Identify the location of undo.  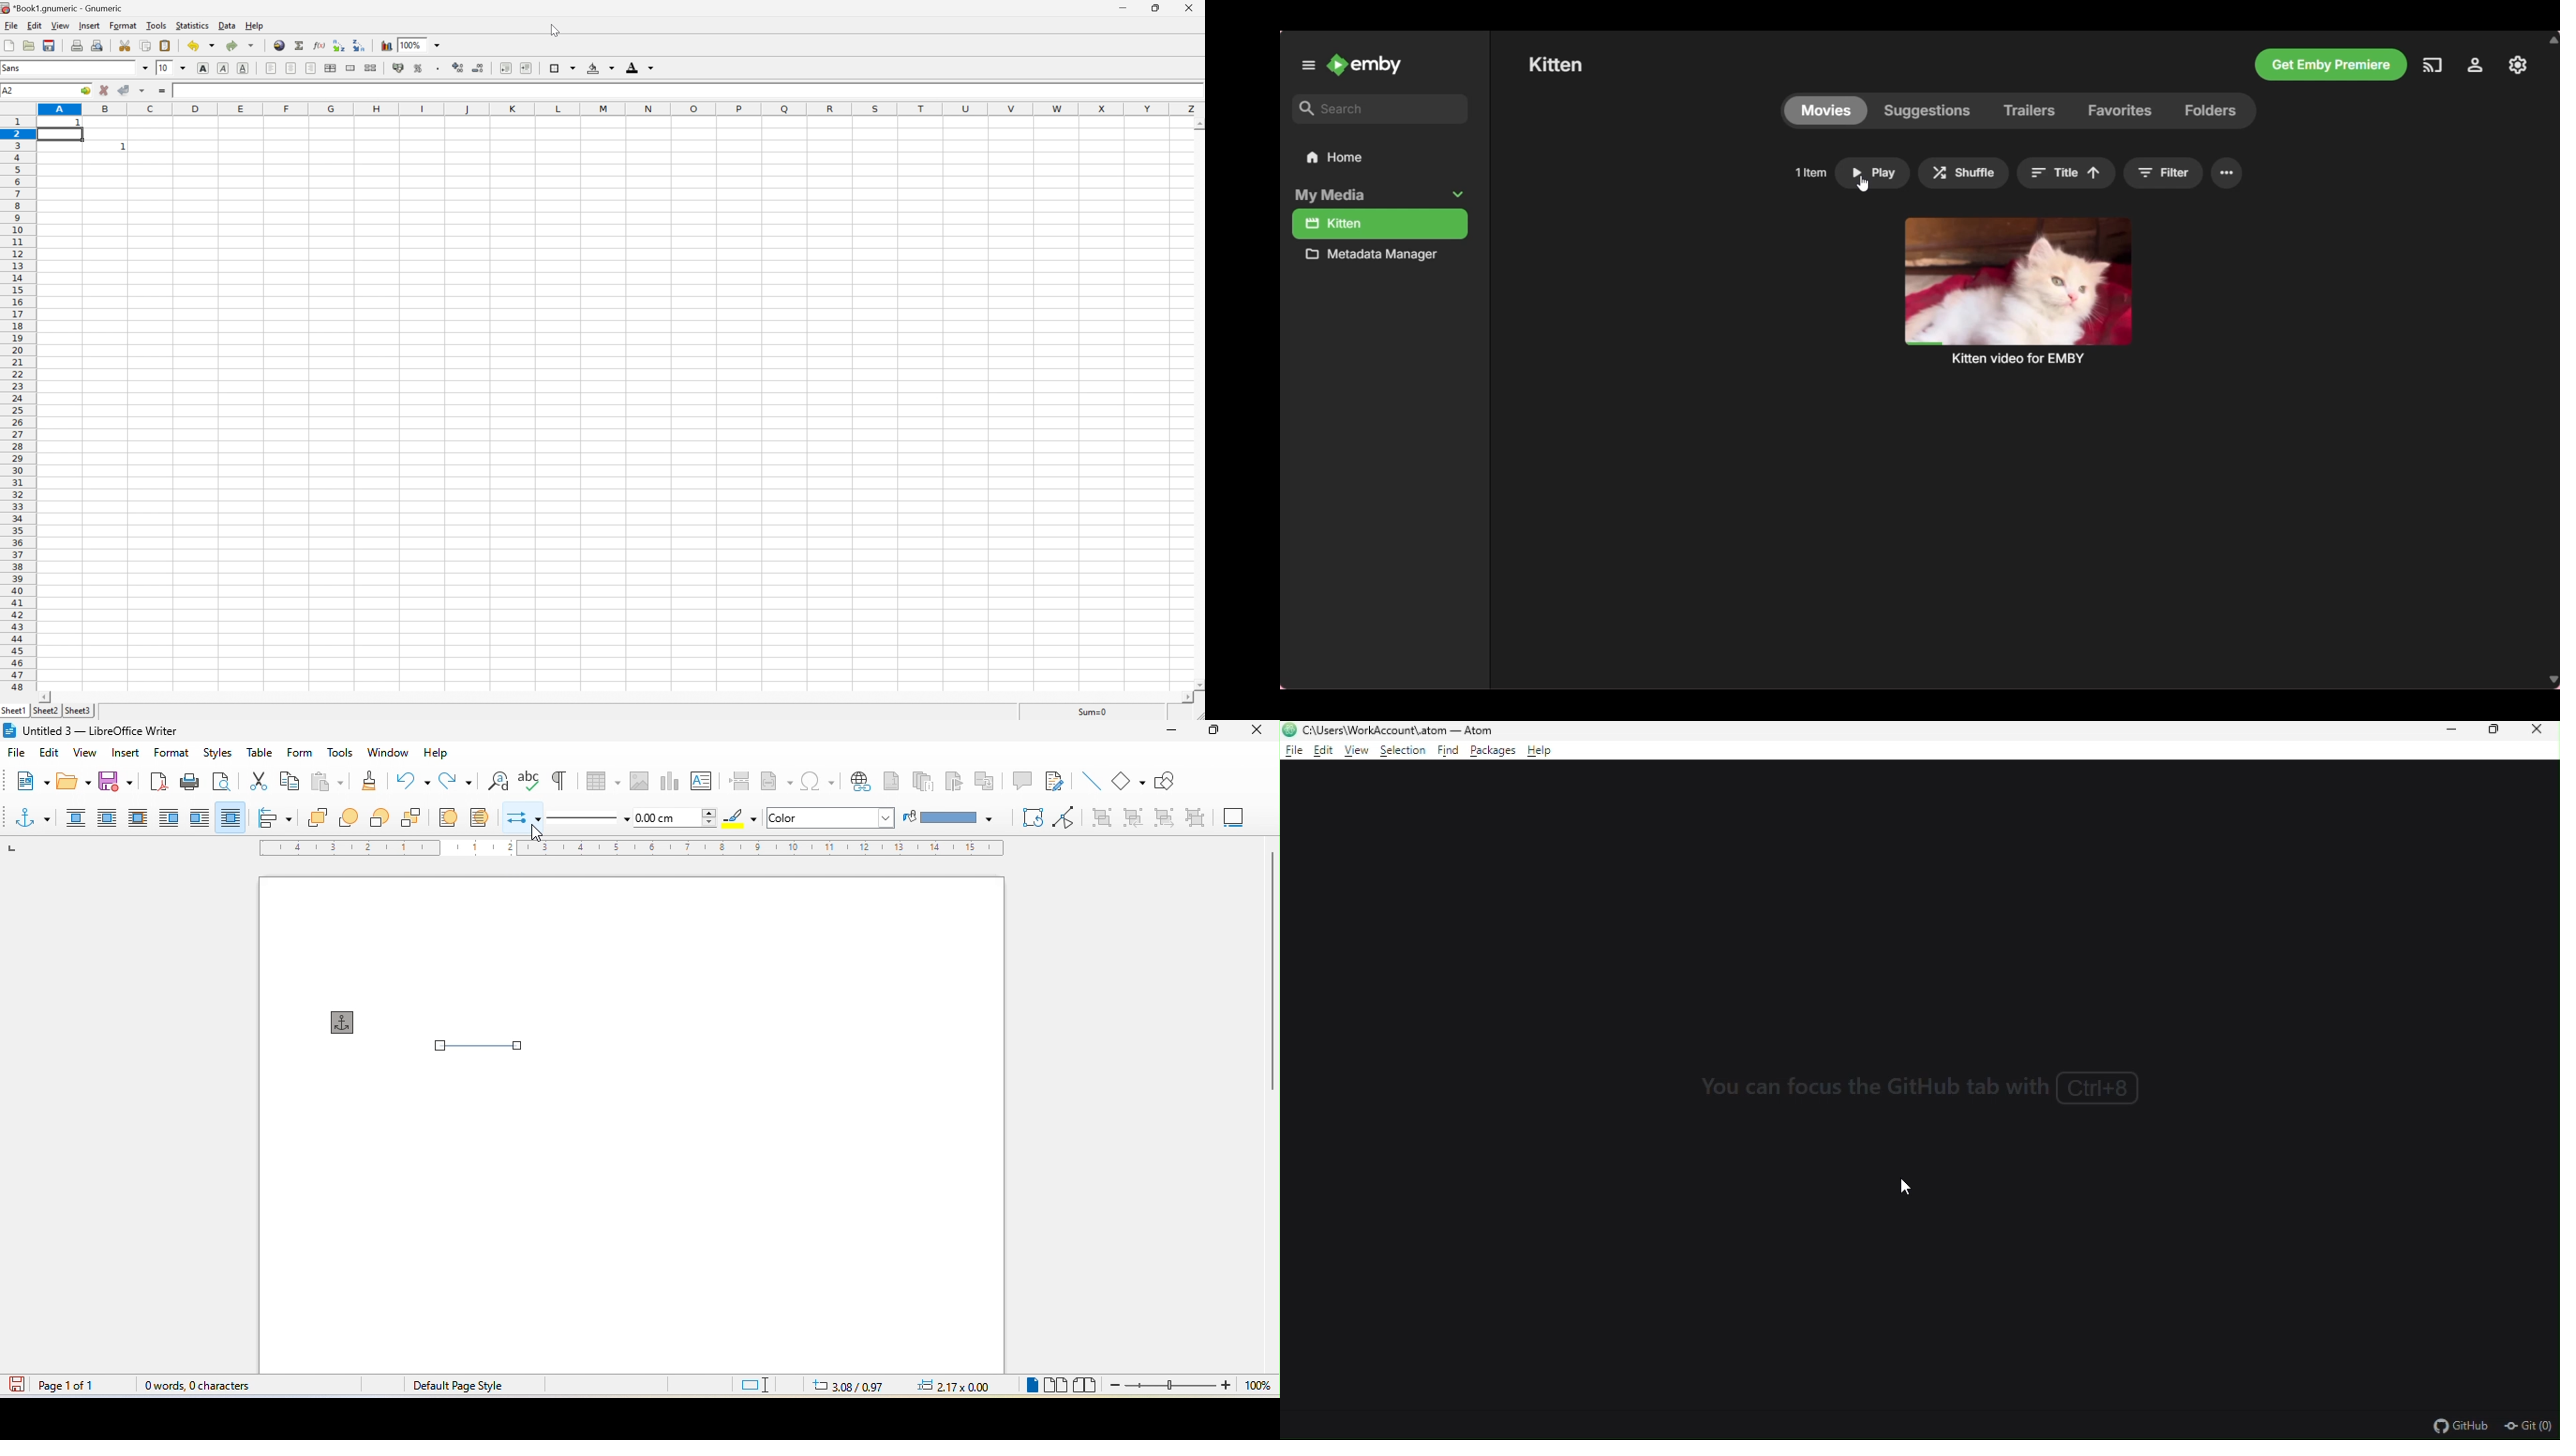
(411, 778).